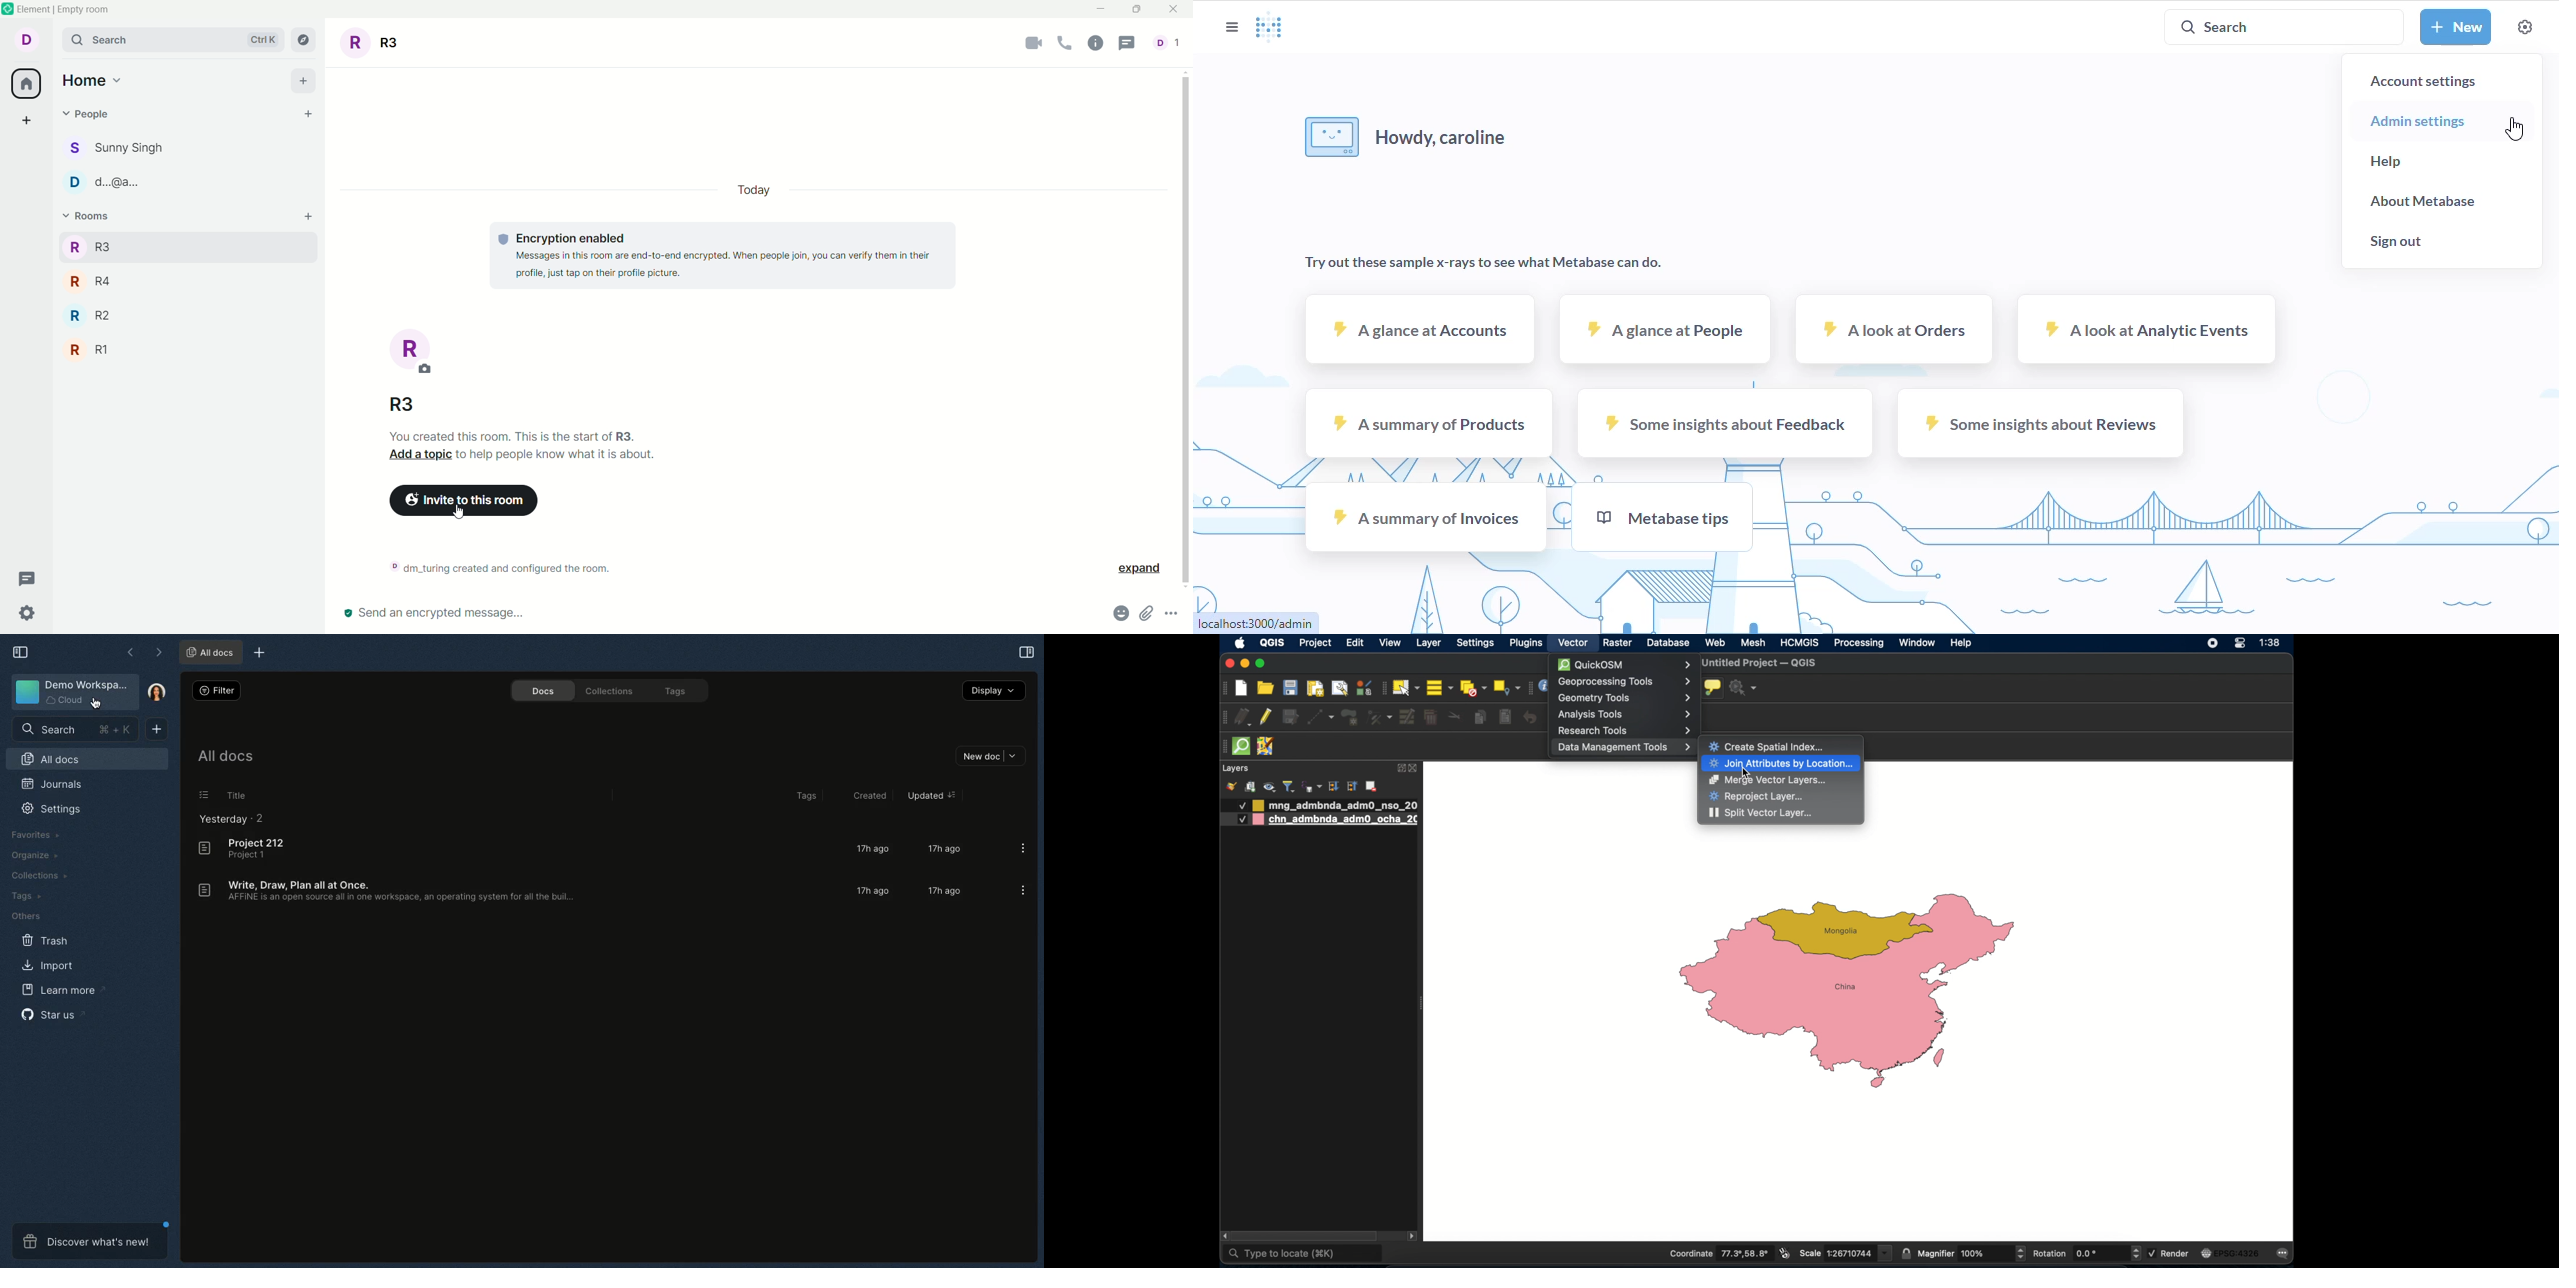 The image size is (2576, 1288). I want to click on layer, so click(1429, 643).